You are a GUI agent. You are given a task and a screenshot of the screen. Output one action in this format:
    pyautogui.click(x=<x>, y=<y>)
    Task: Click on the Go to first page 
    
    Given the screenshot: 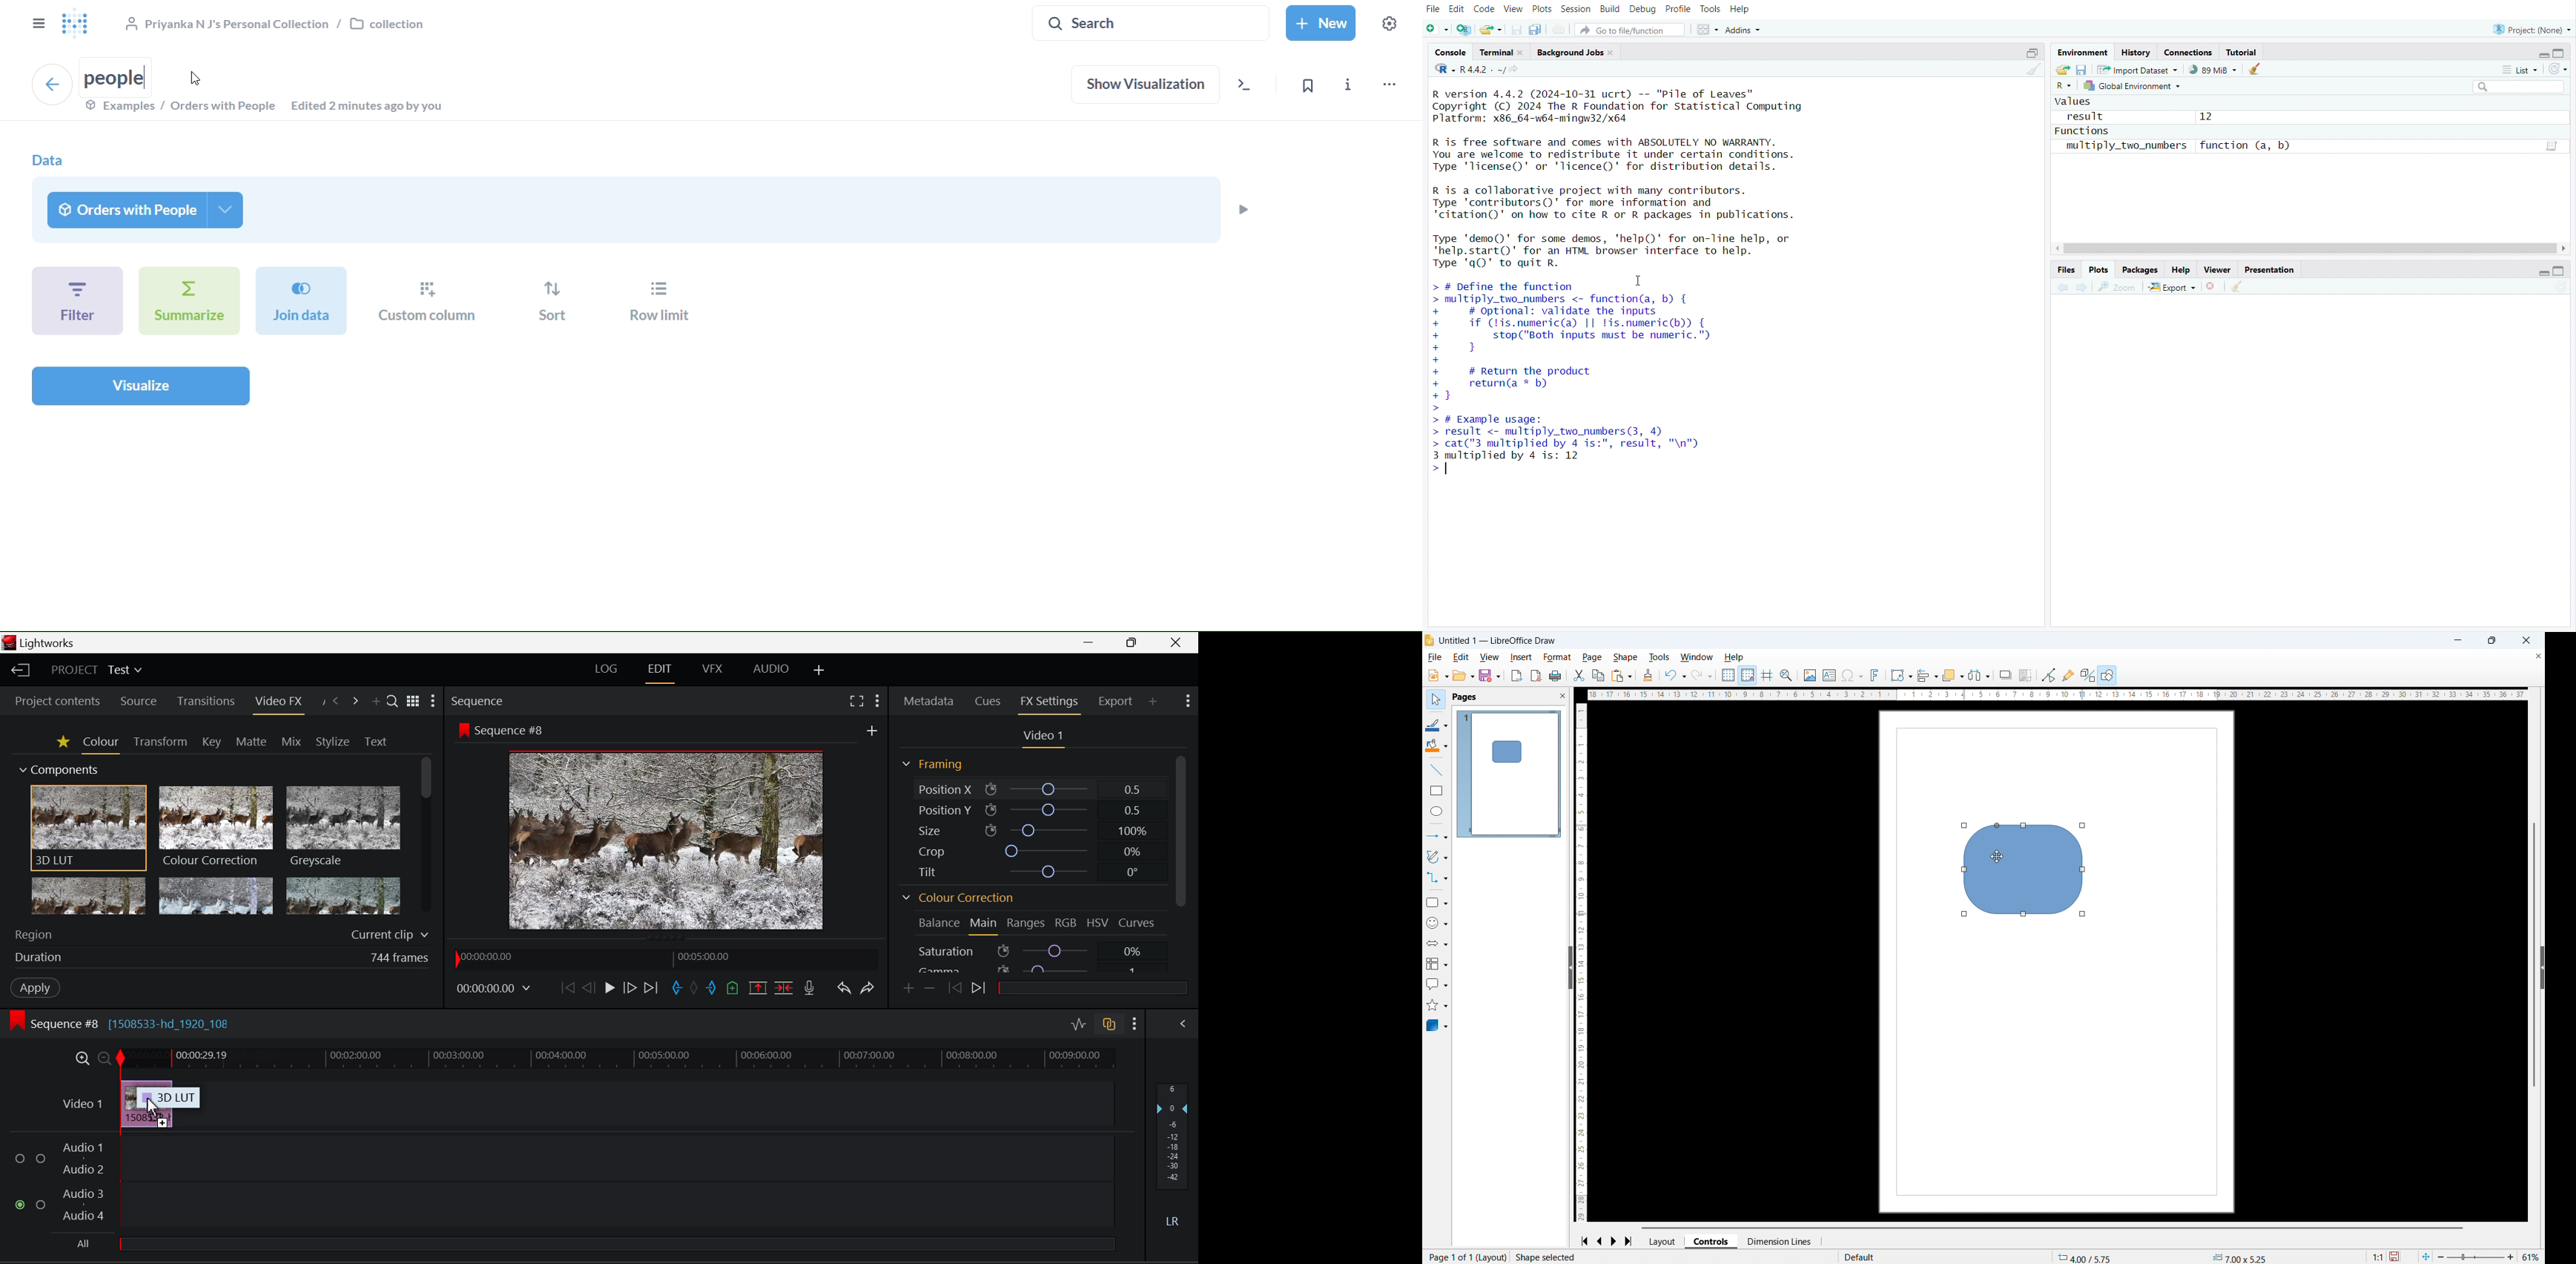 What is the action you would take?
    pyautogui.click(x=1584, y=1242)
    